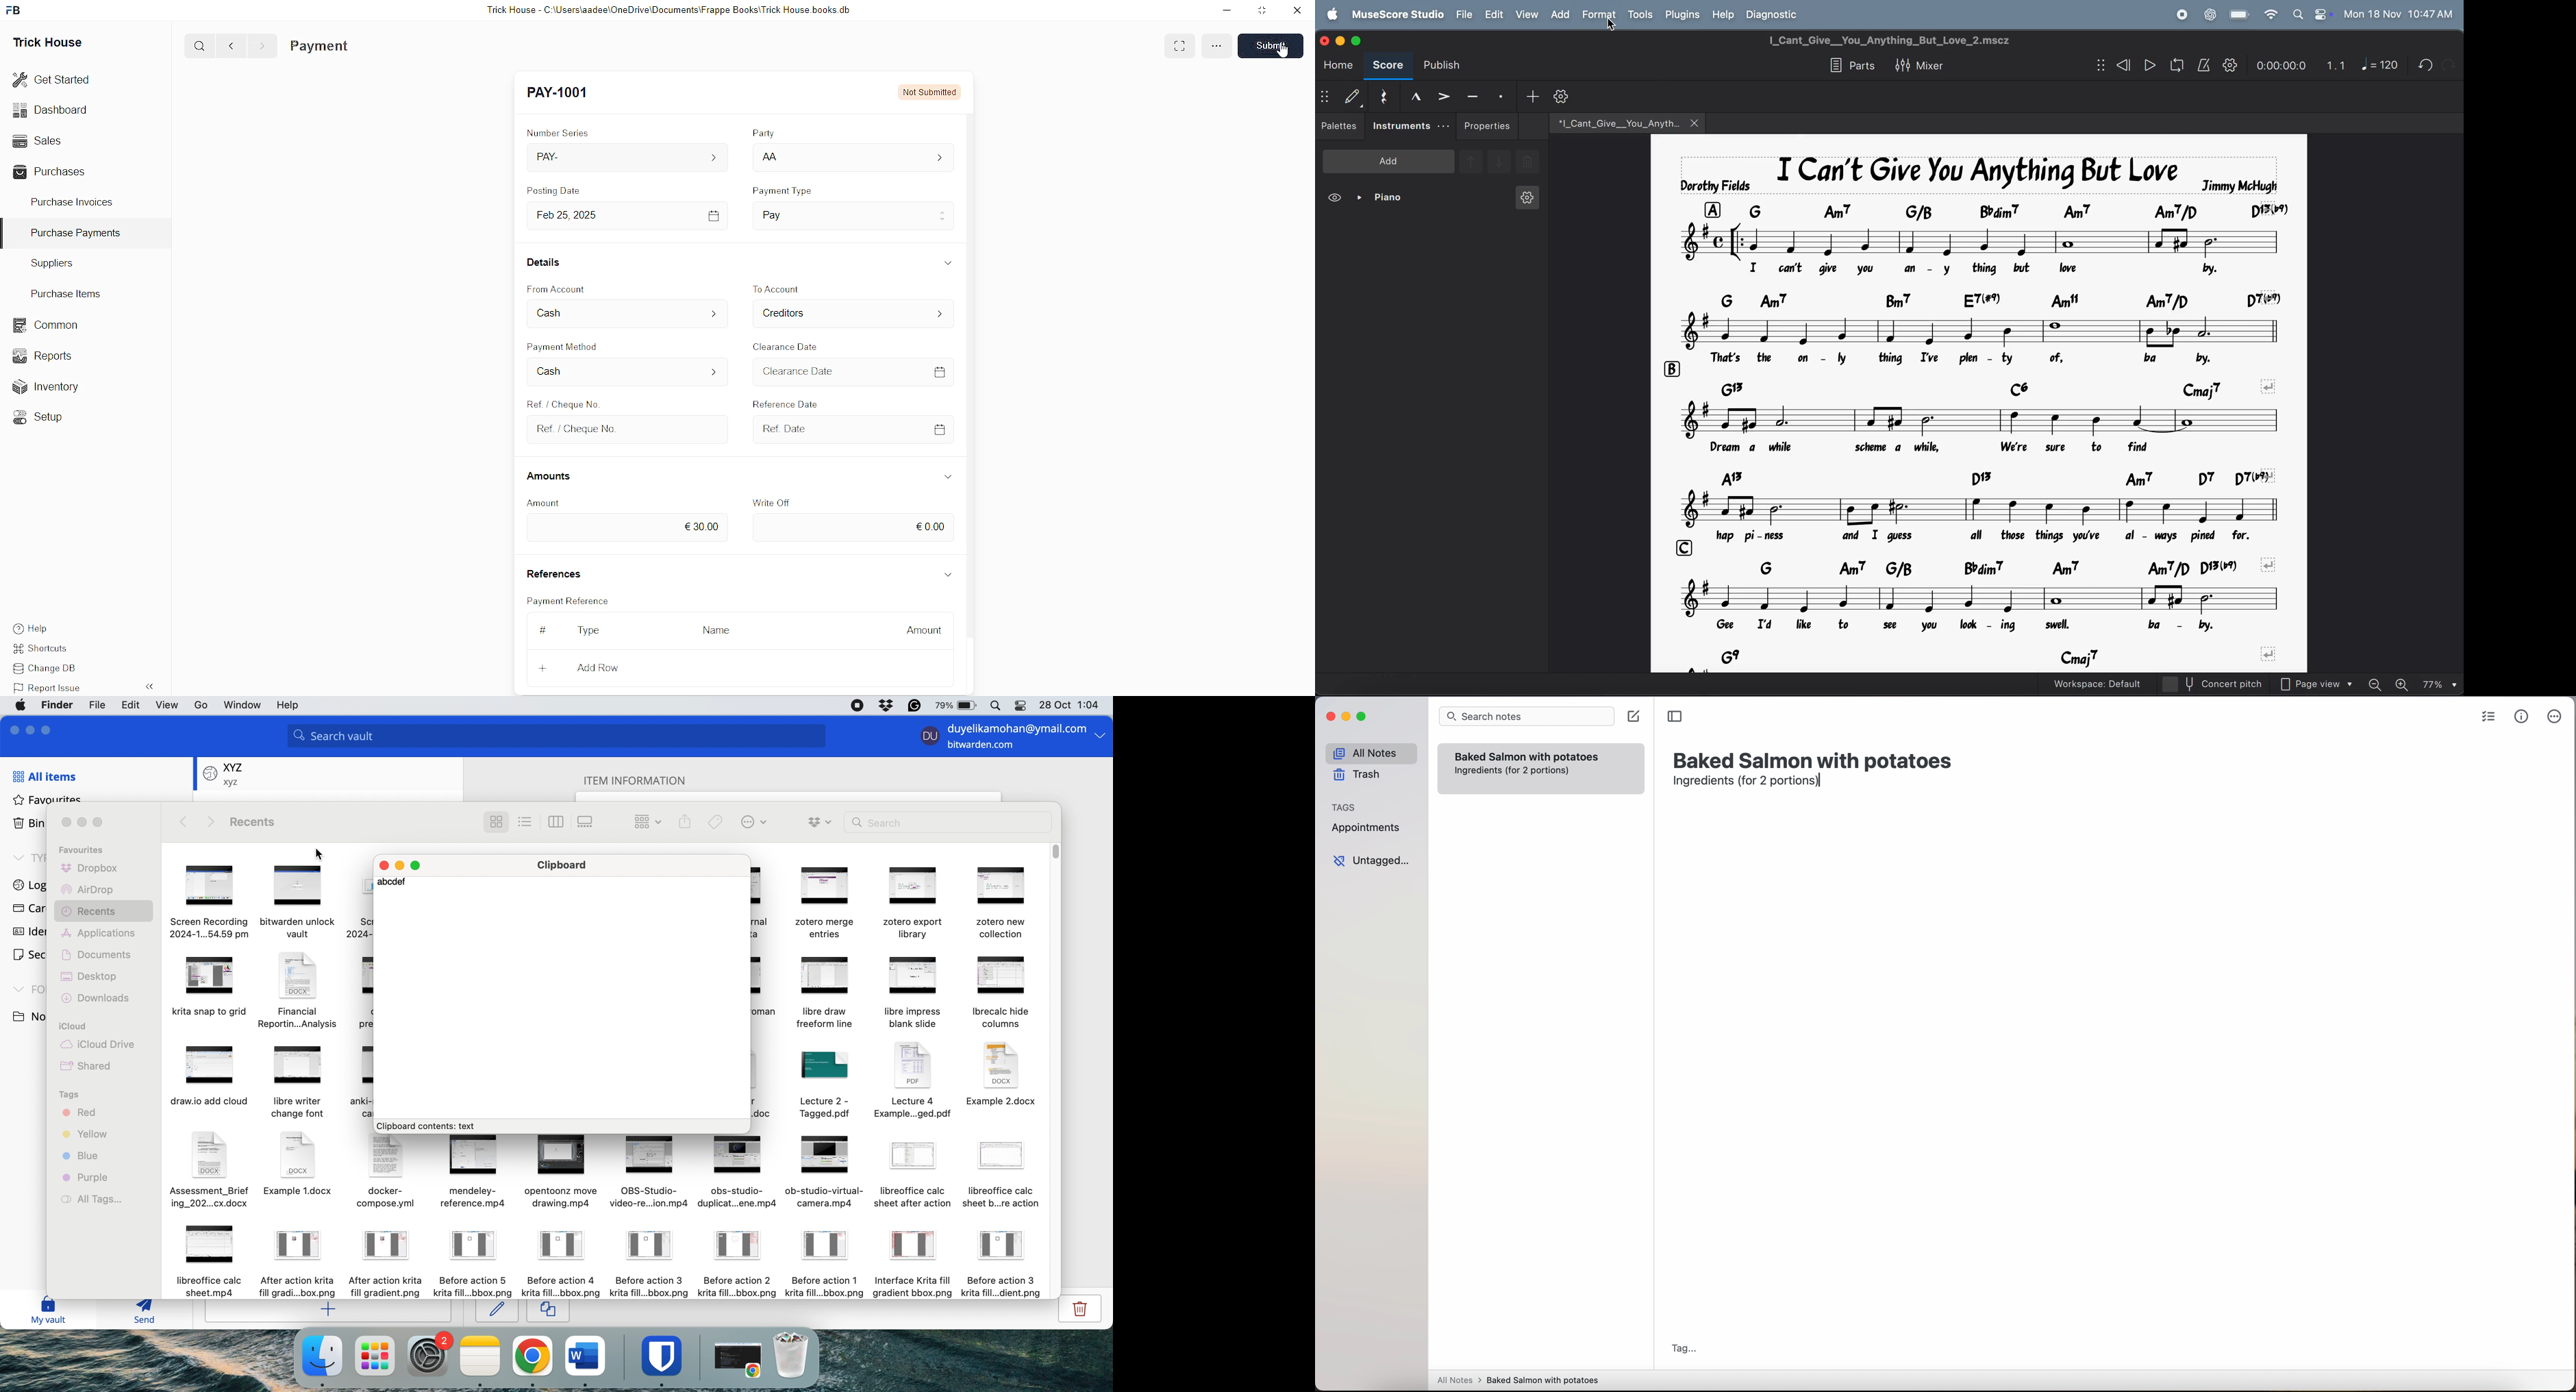 This screenshot has height=1400, width=2576. What do you see at coordinates (1465, 14) in the screenshot?
I see `file` at bounding box center [1465, 14].